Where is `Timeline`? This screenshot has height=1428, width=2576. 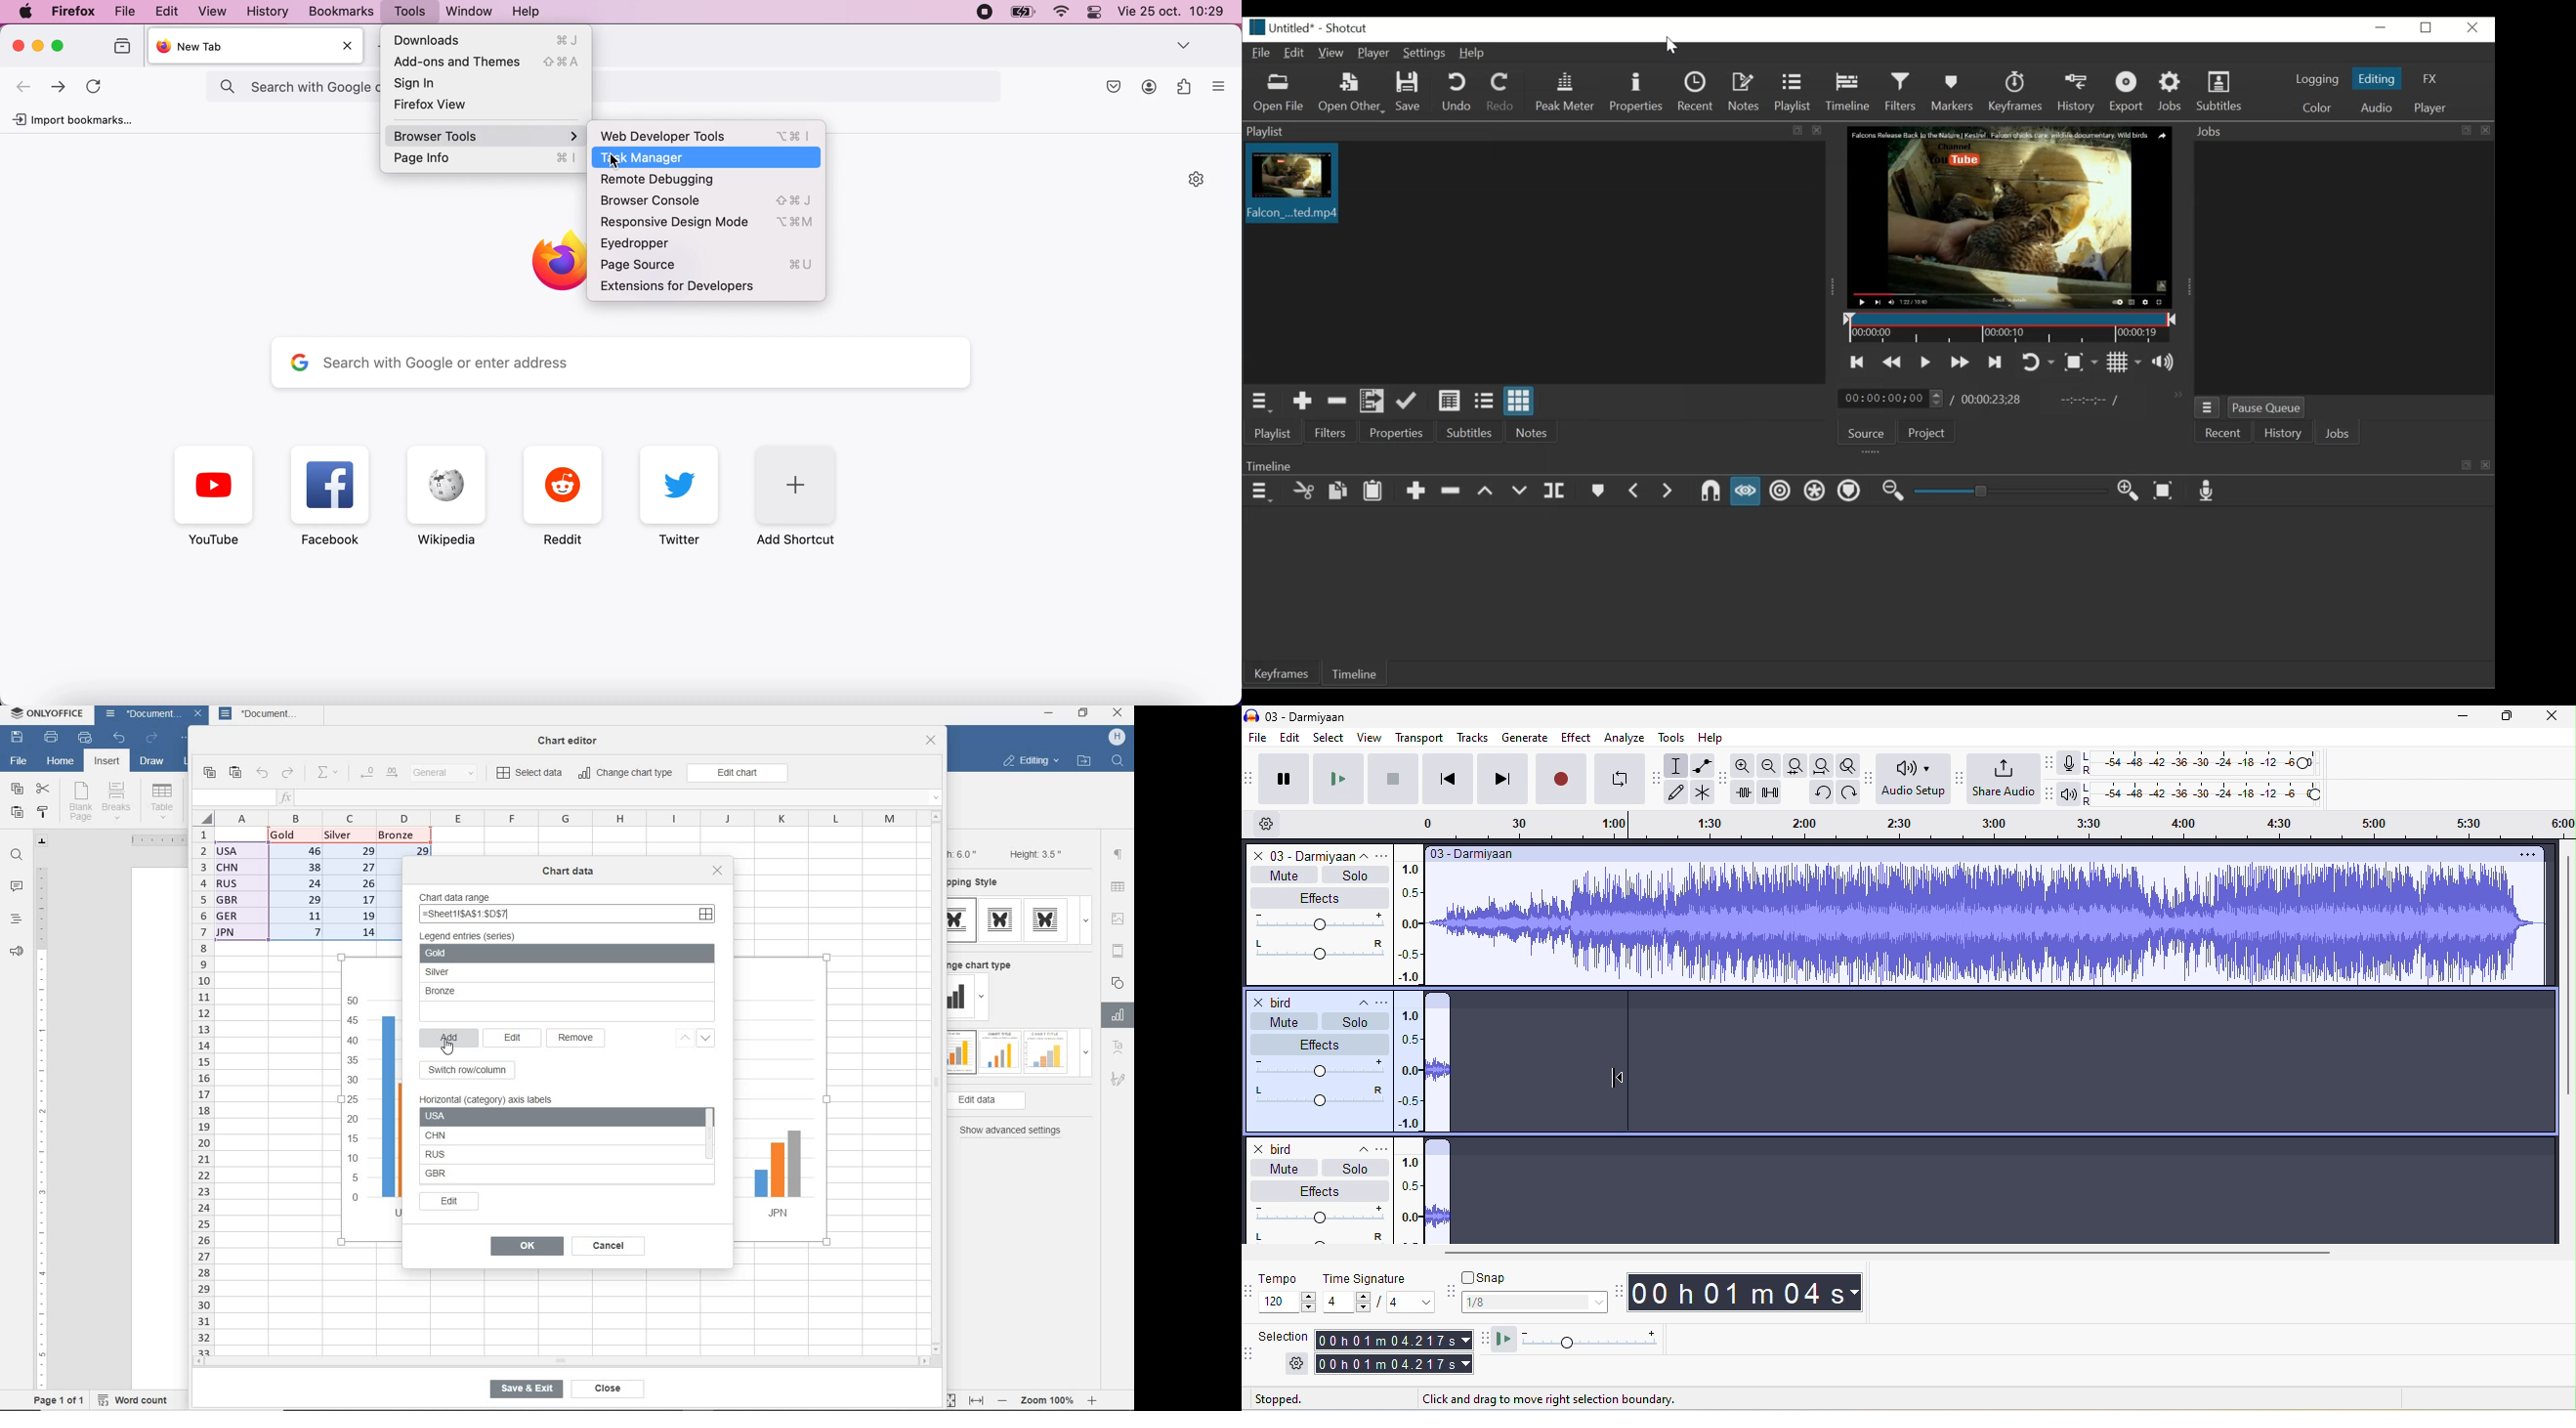 Timeline is located at coordinates (1355, 674).